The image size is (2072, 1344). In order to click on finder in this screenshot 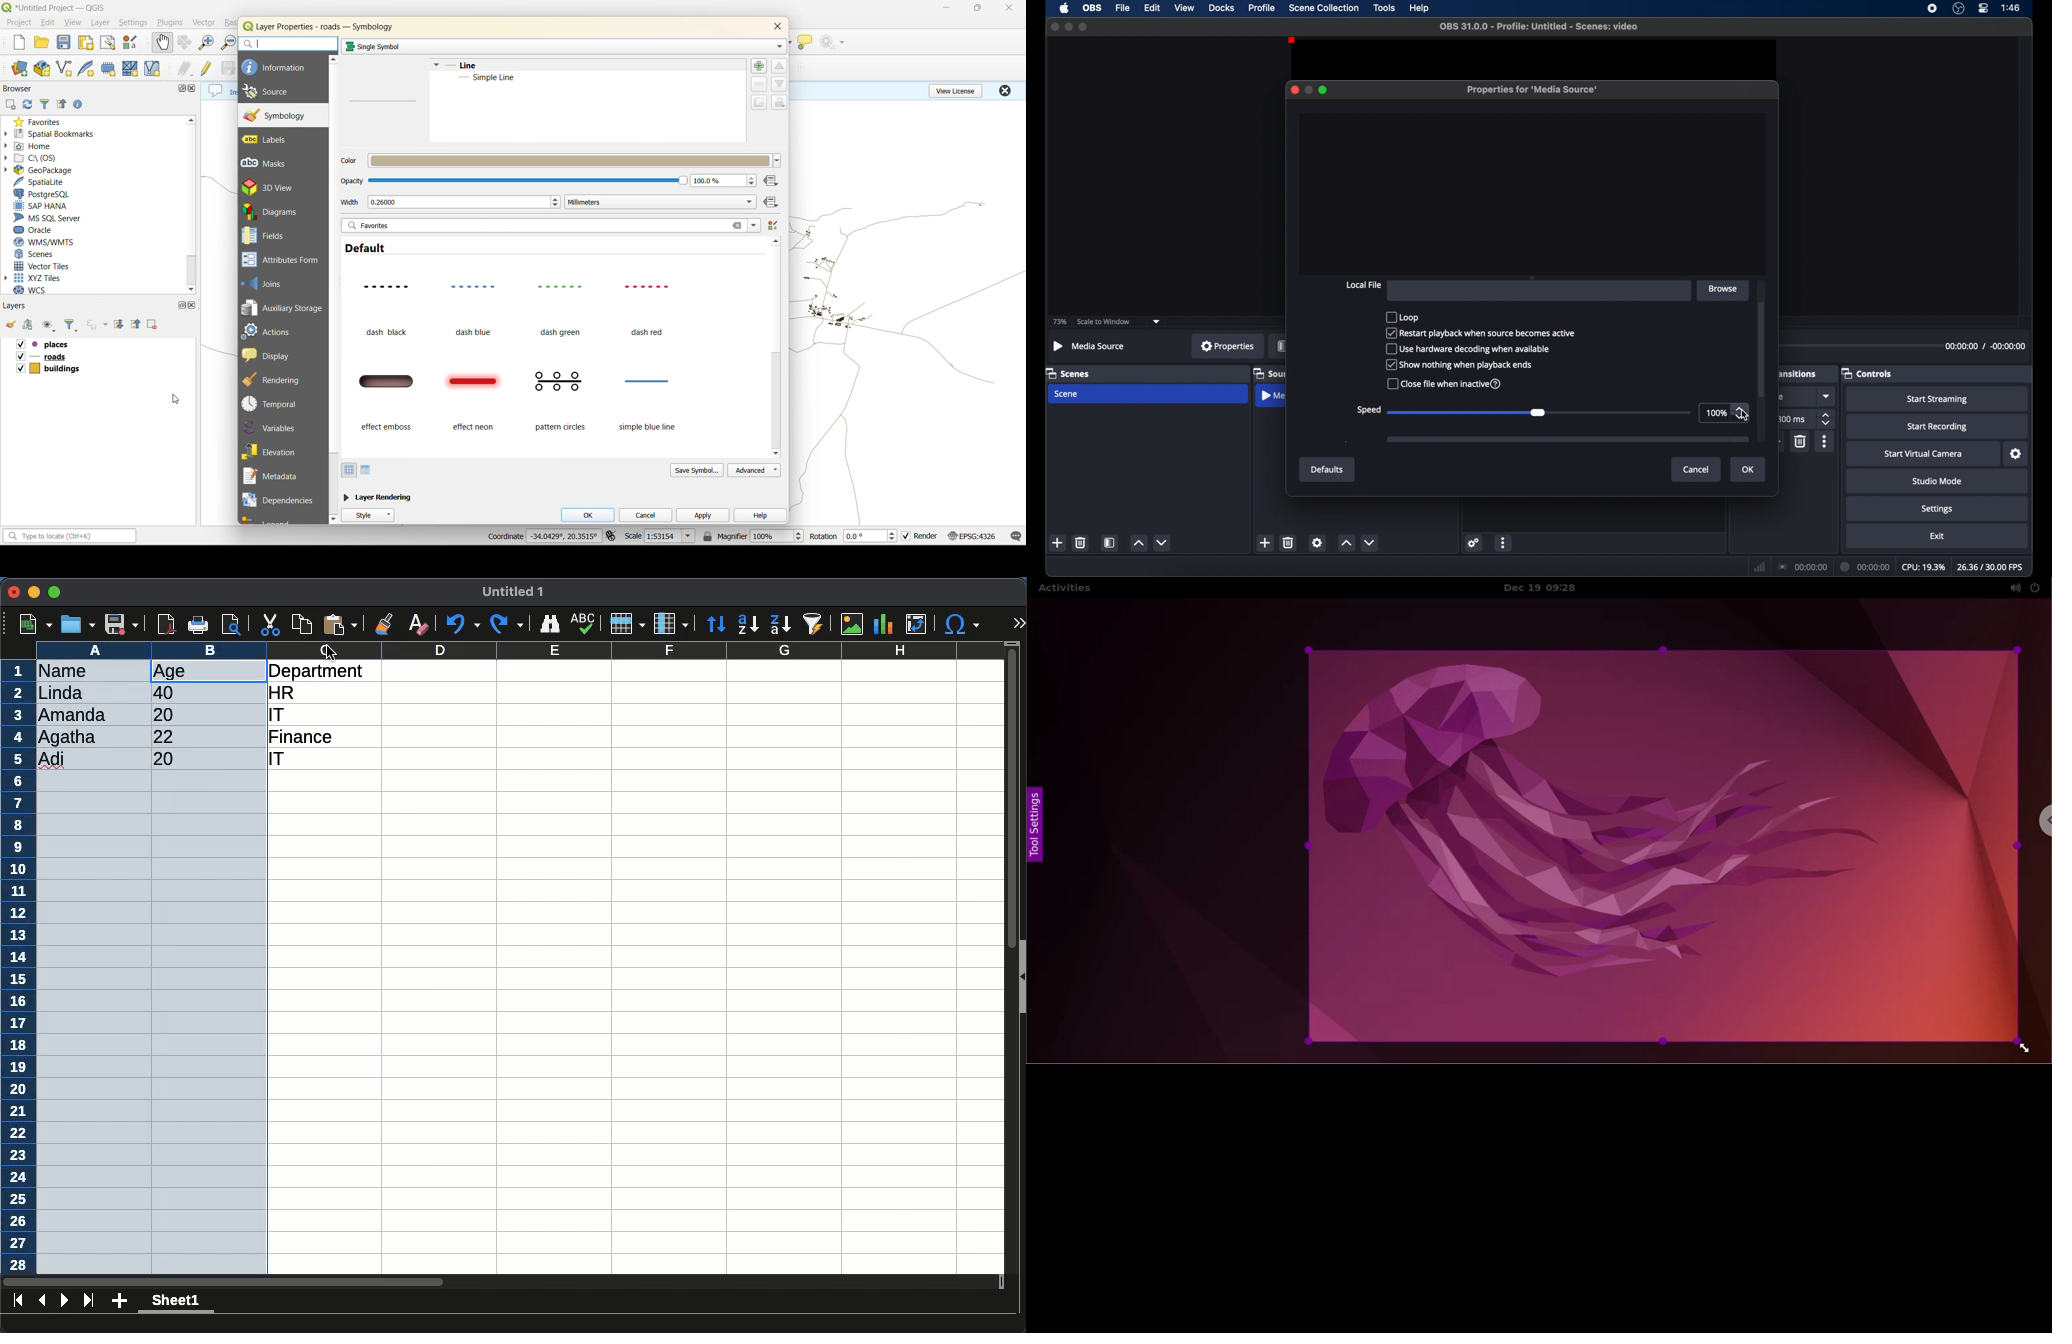, I will do `click(552, 624)`.